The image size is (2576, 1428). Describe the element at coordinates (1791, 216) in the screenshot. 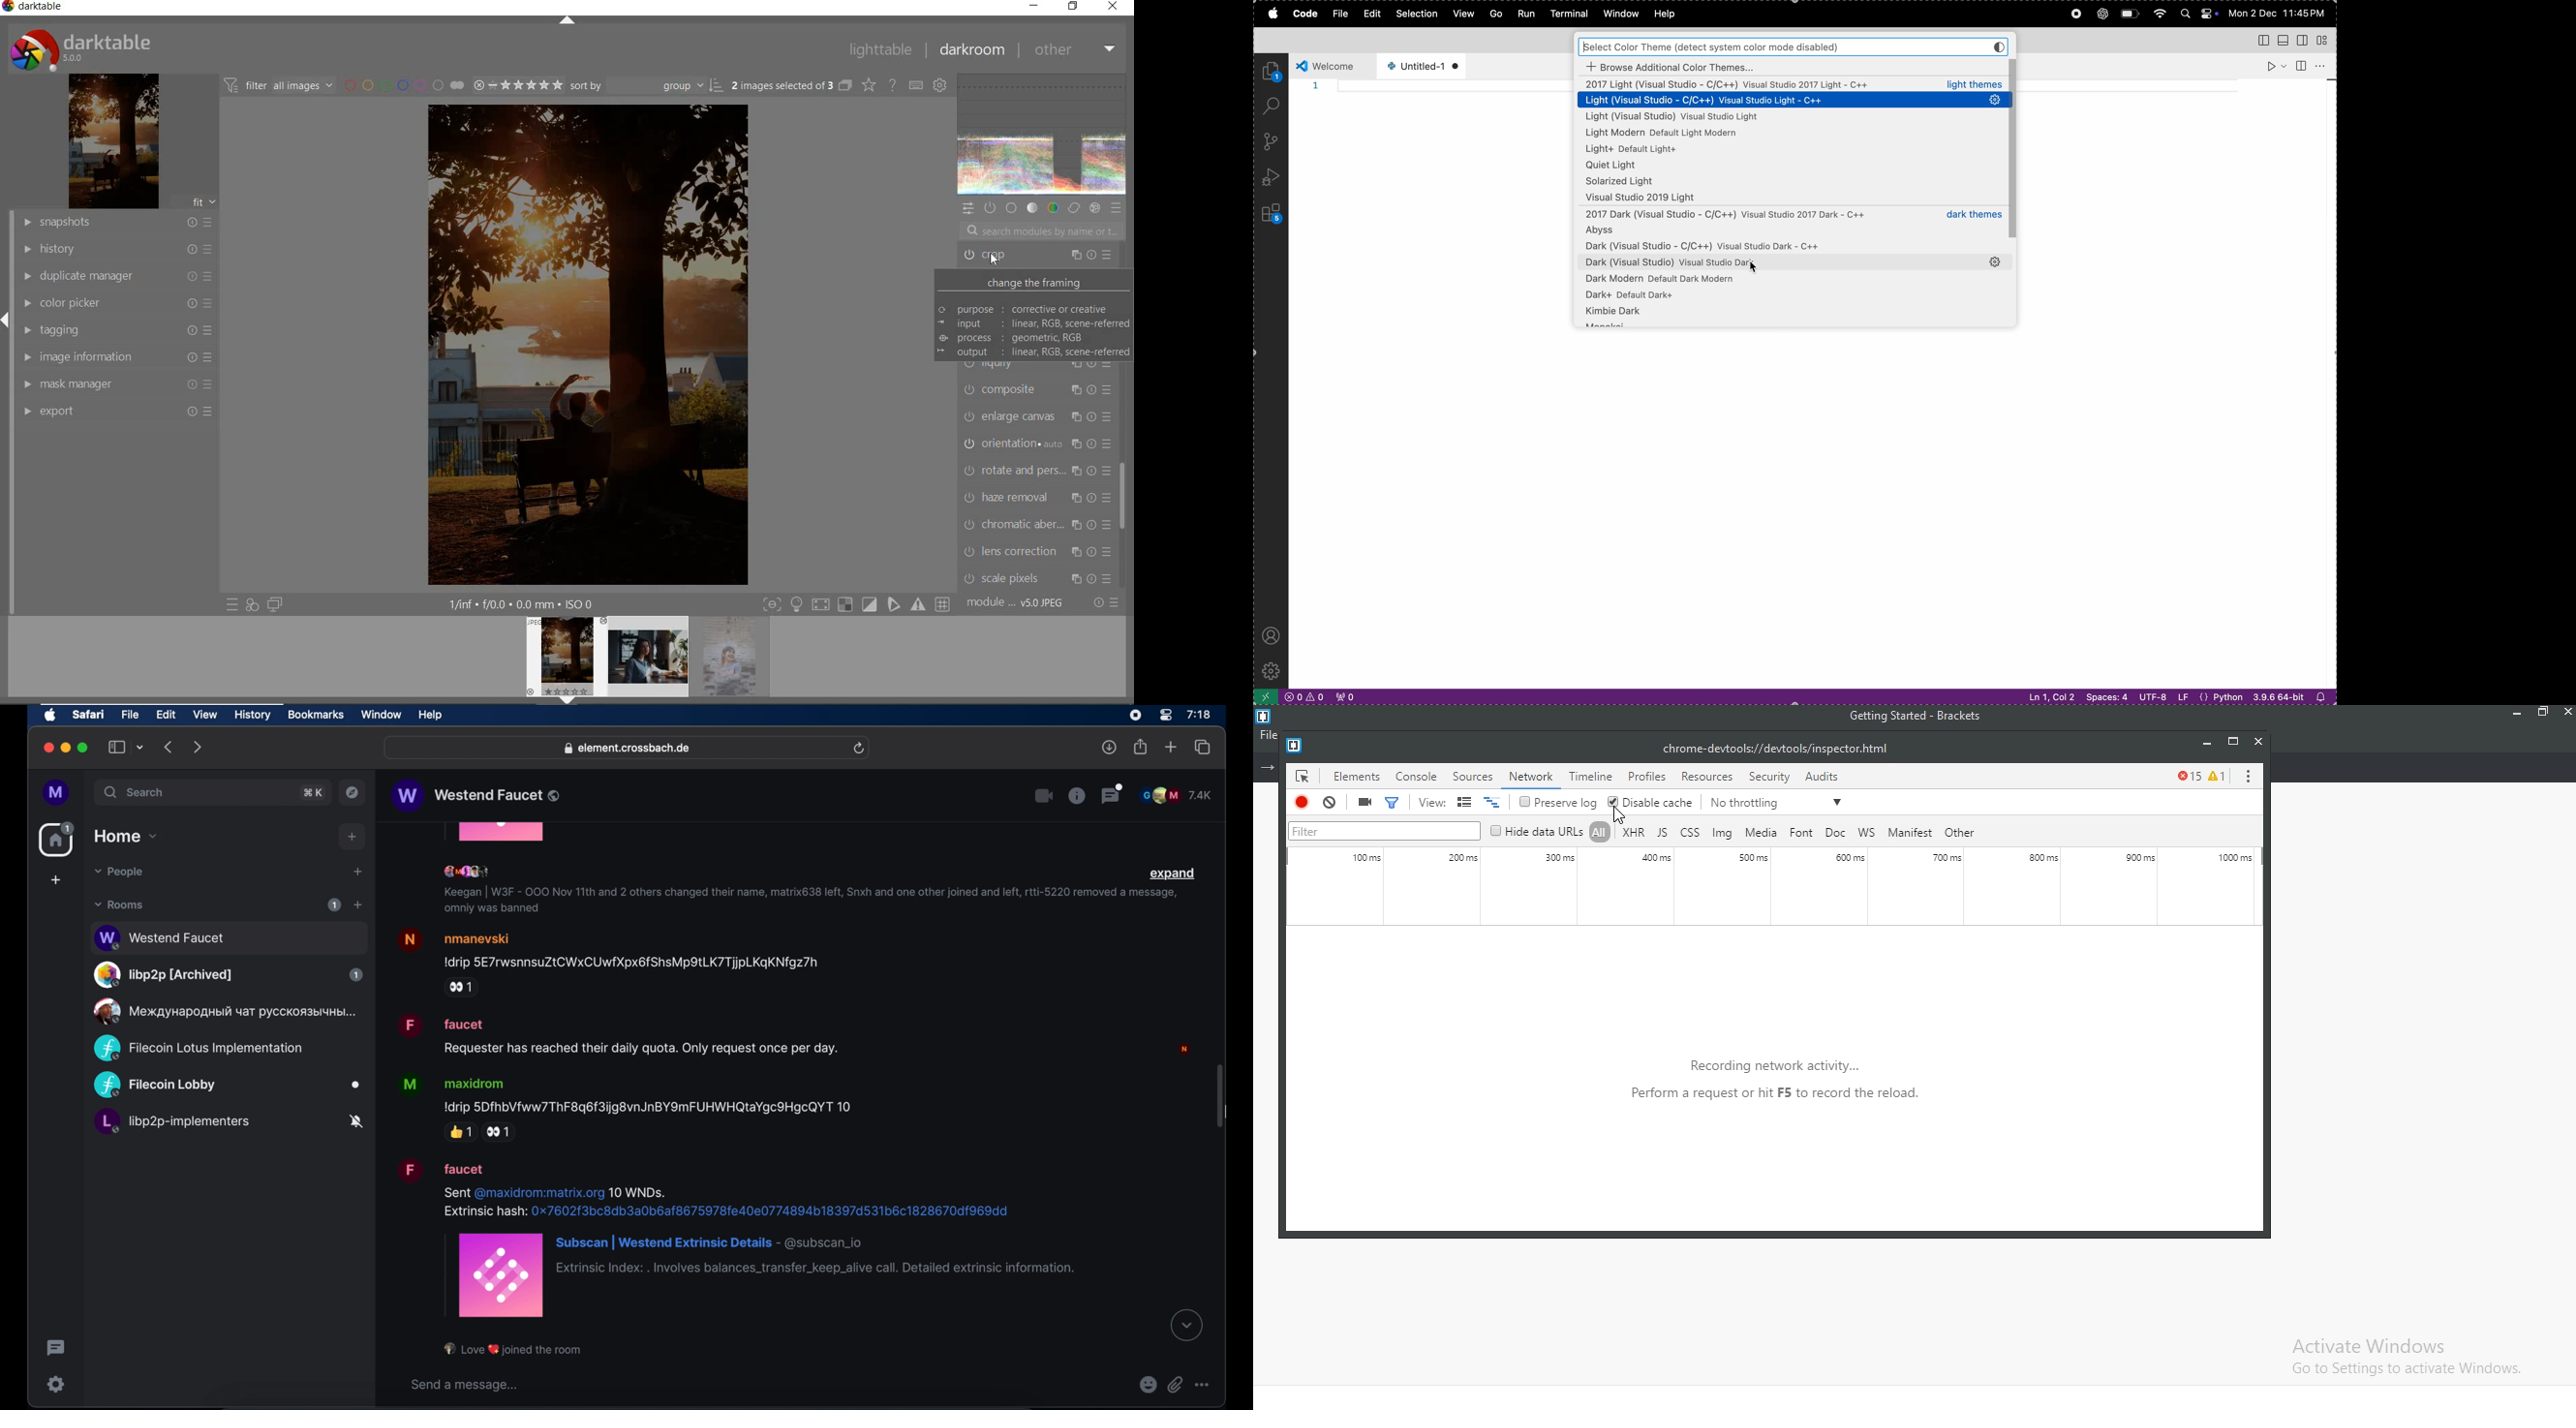

I see `217 visual studio dark` at that location.